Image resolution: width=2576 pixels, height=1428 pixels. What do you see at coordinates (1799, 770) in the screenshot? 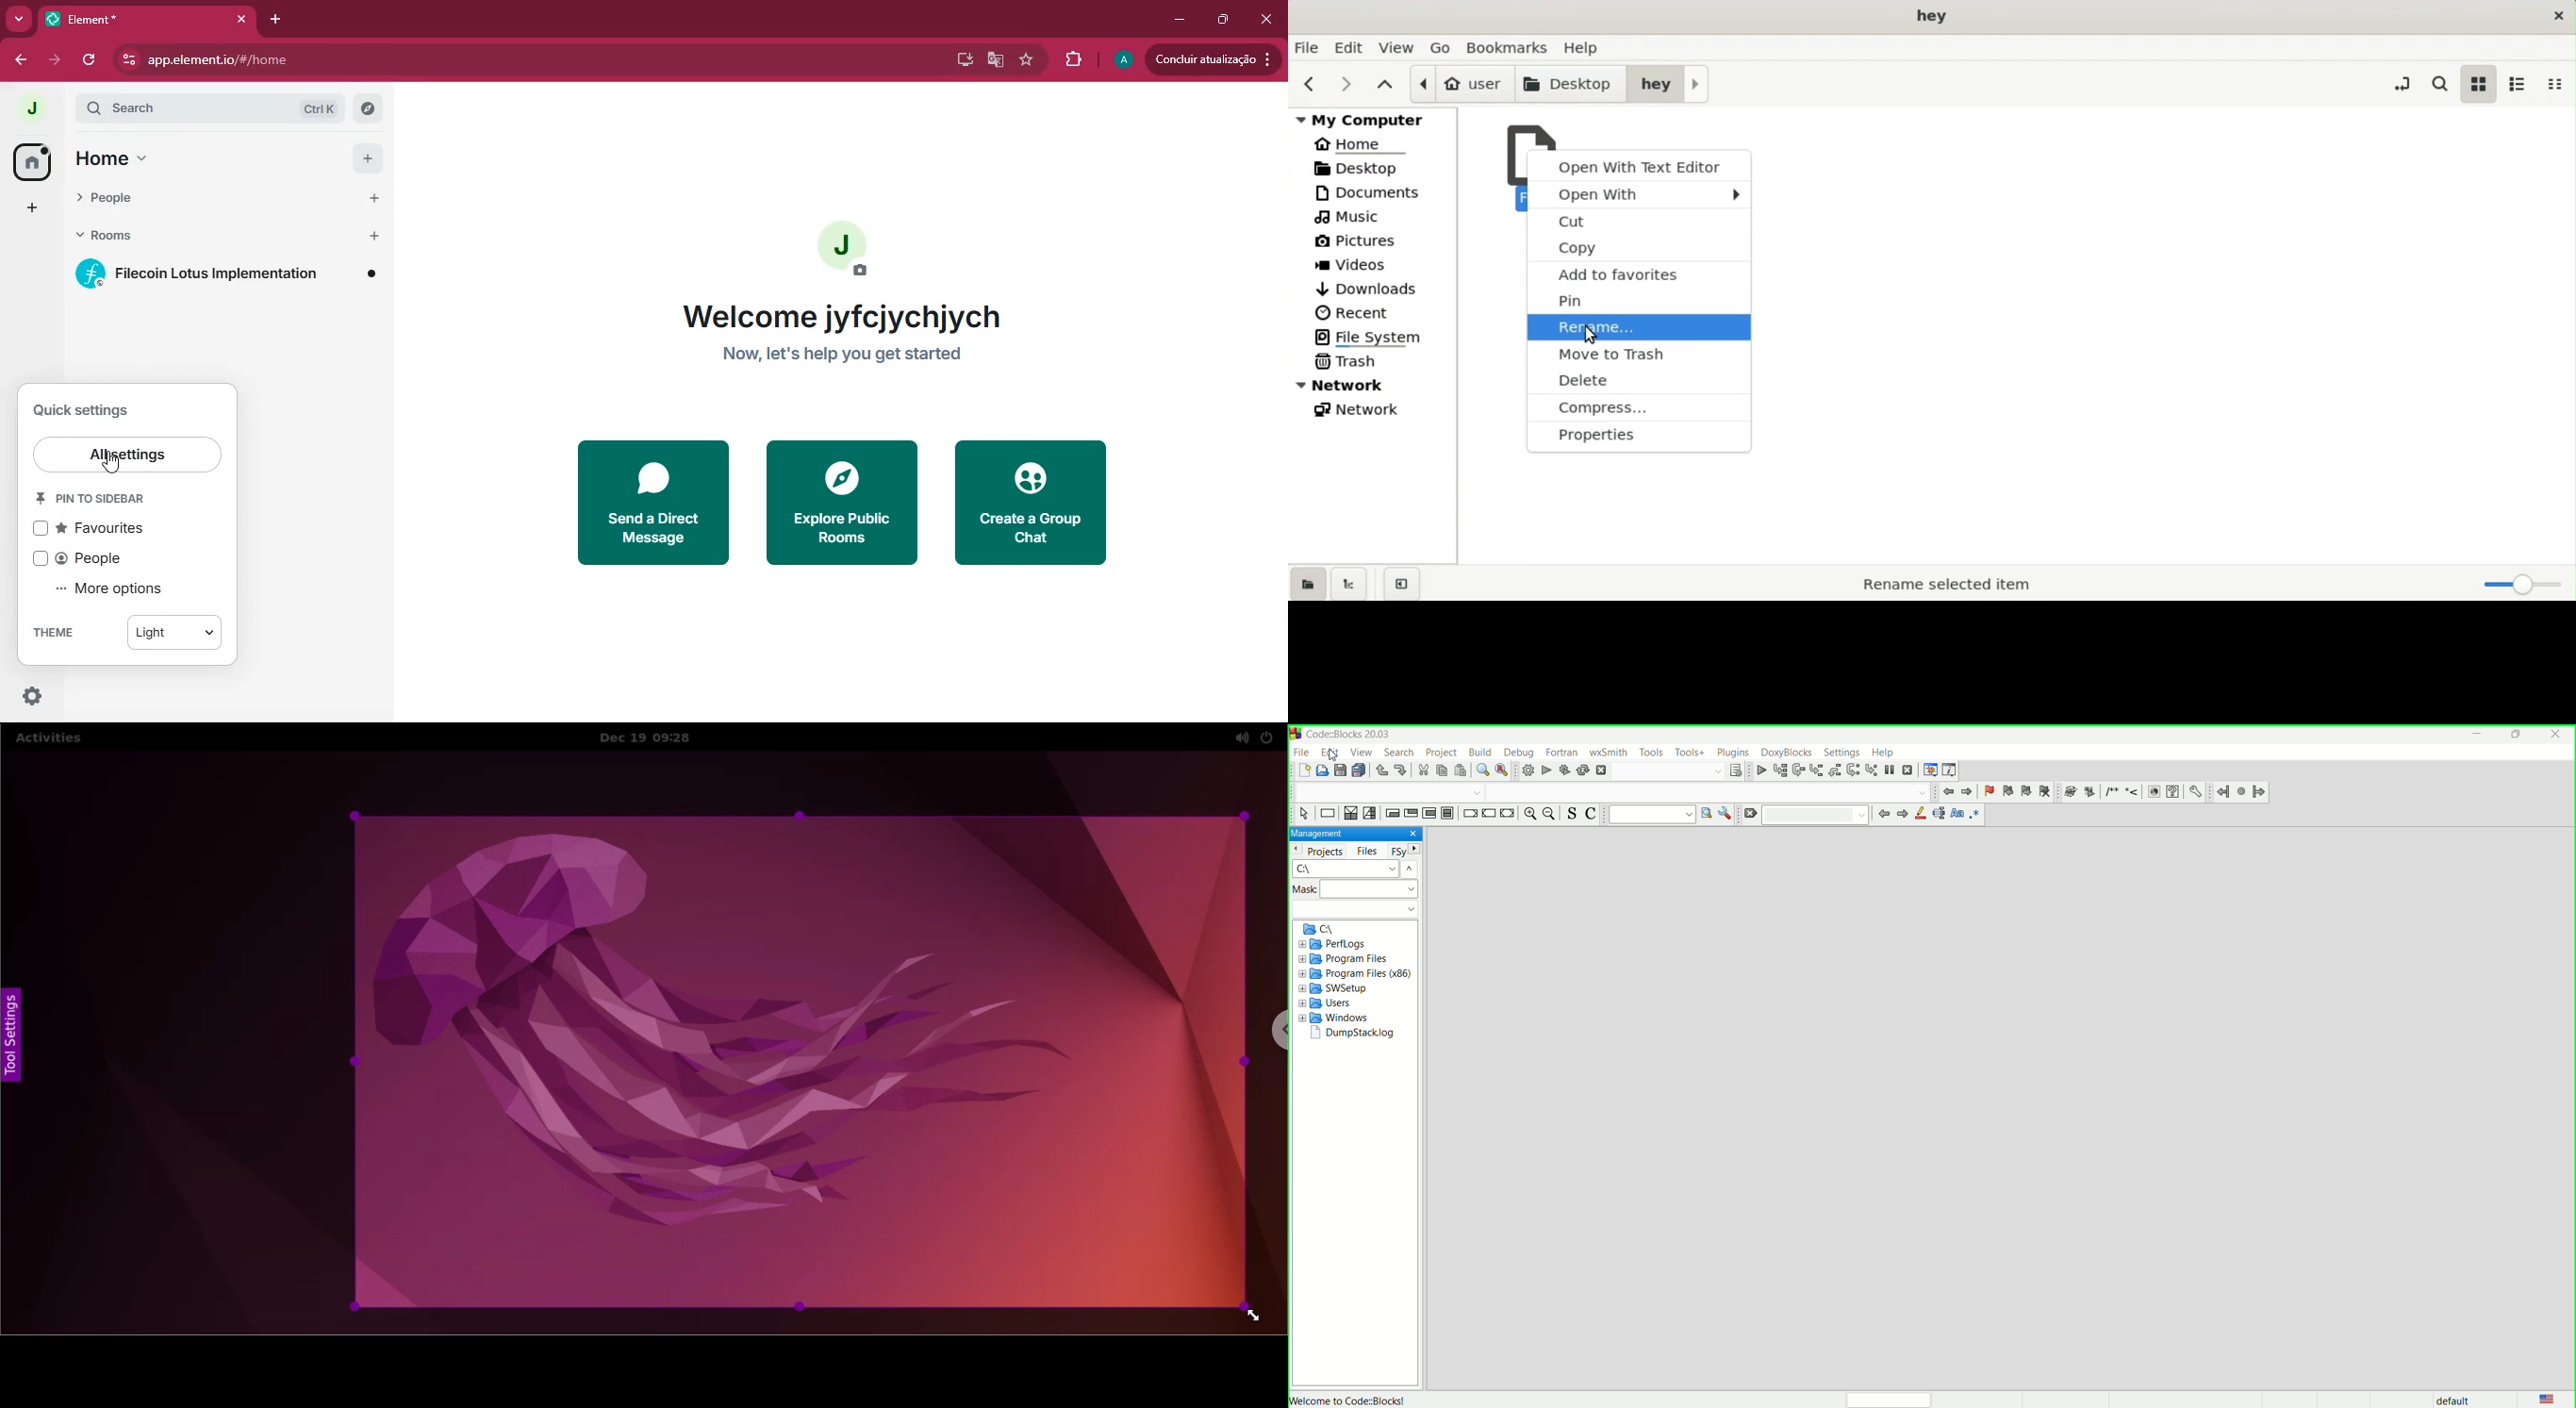
I see `next line` at bounding box center [1799, 770].